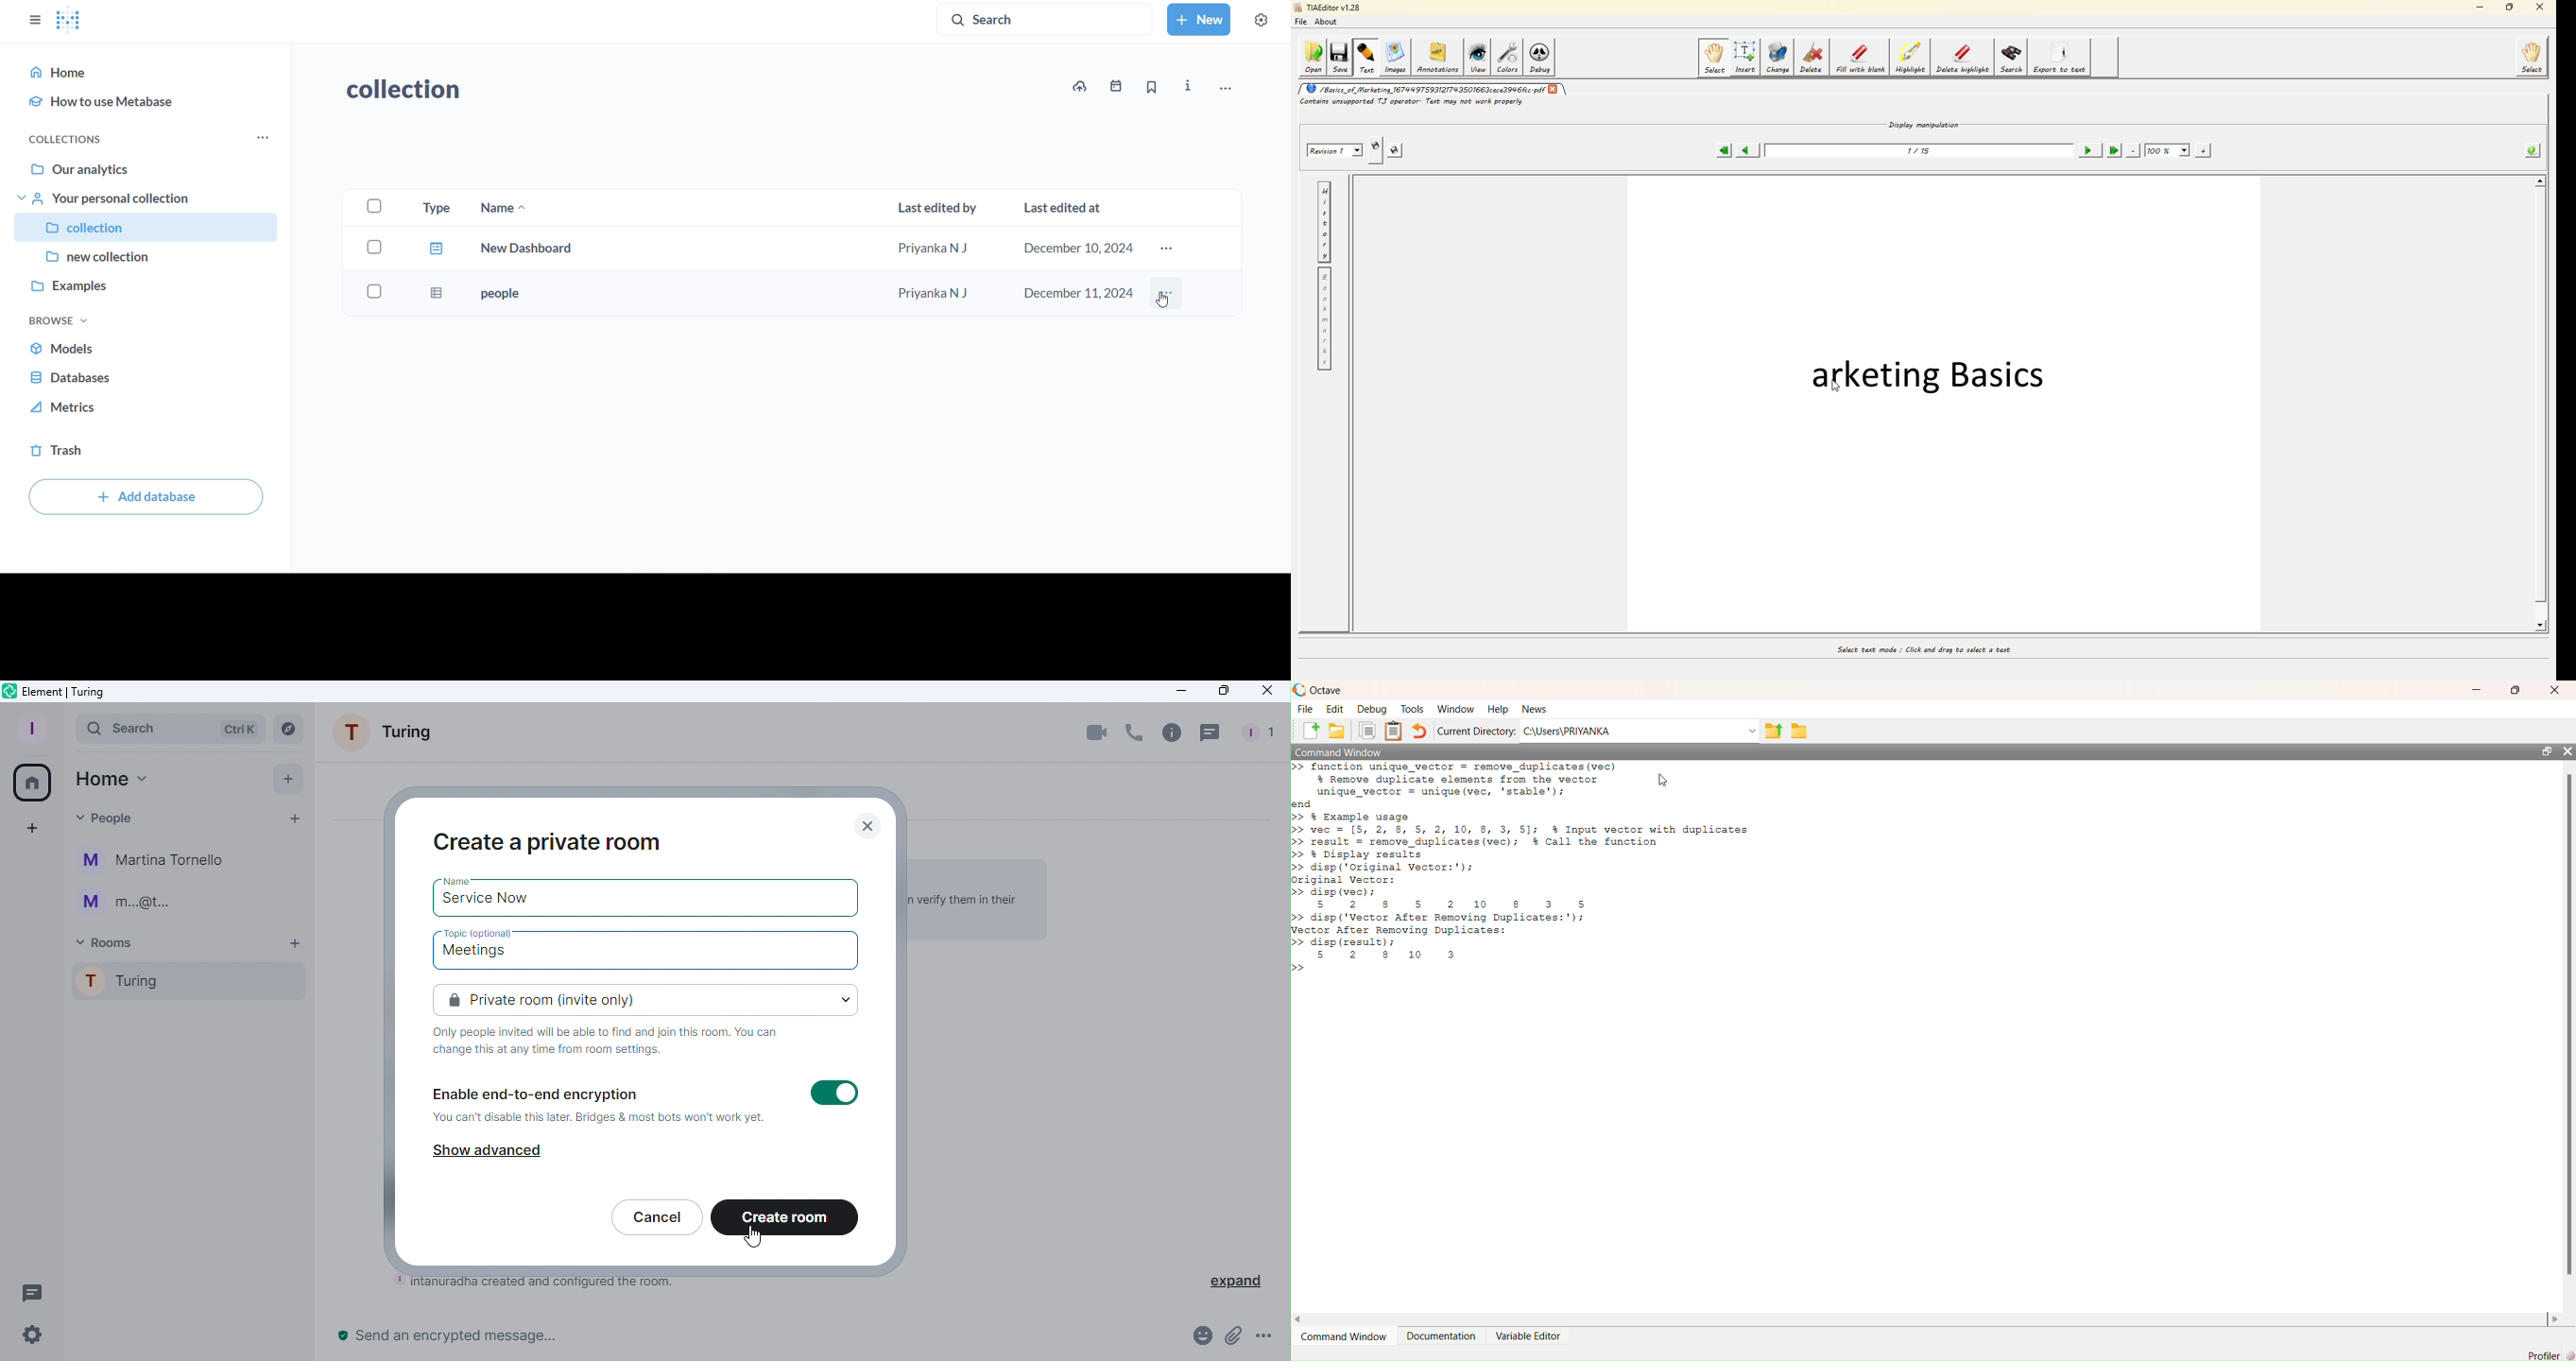 The image size is (2576, 1372). What do you see at coordinates (1305, 708) in the screenshot?
I see `file` at bounding box center [1305, 708].